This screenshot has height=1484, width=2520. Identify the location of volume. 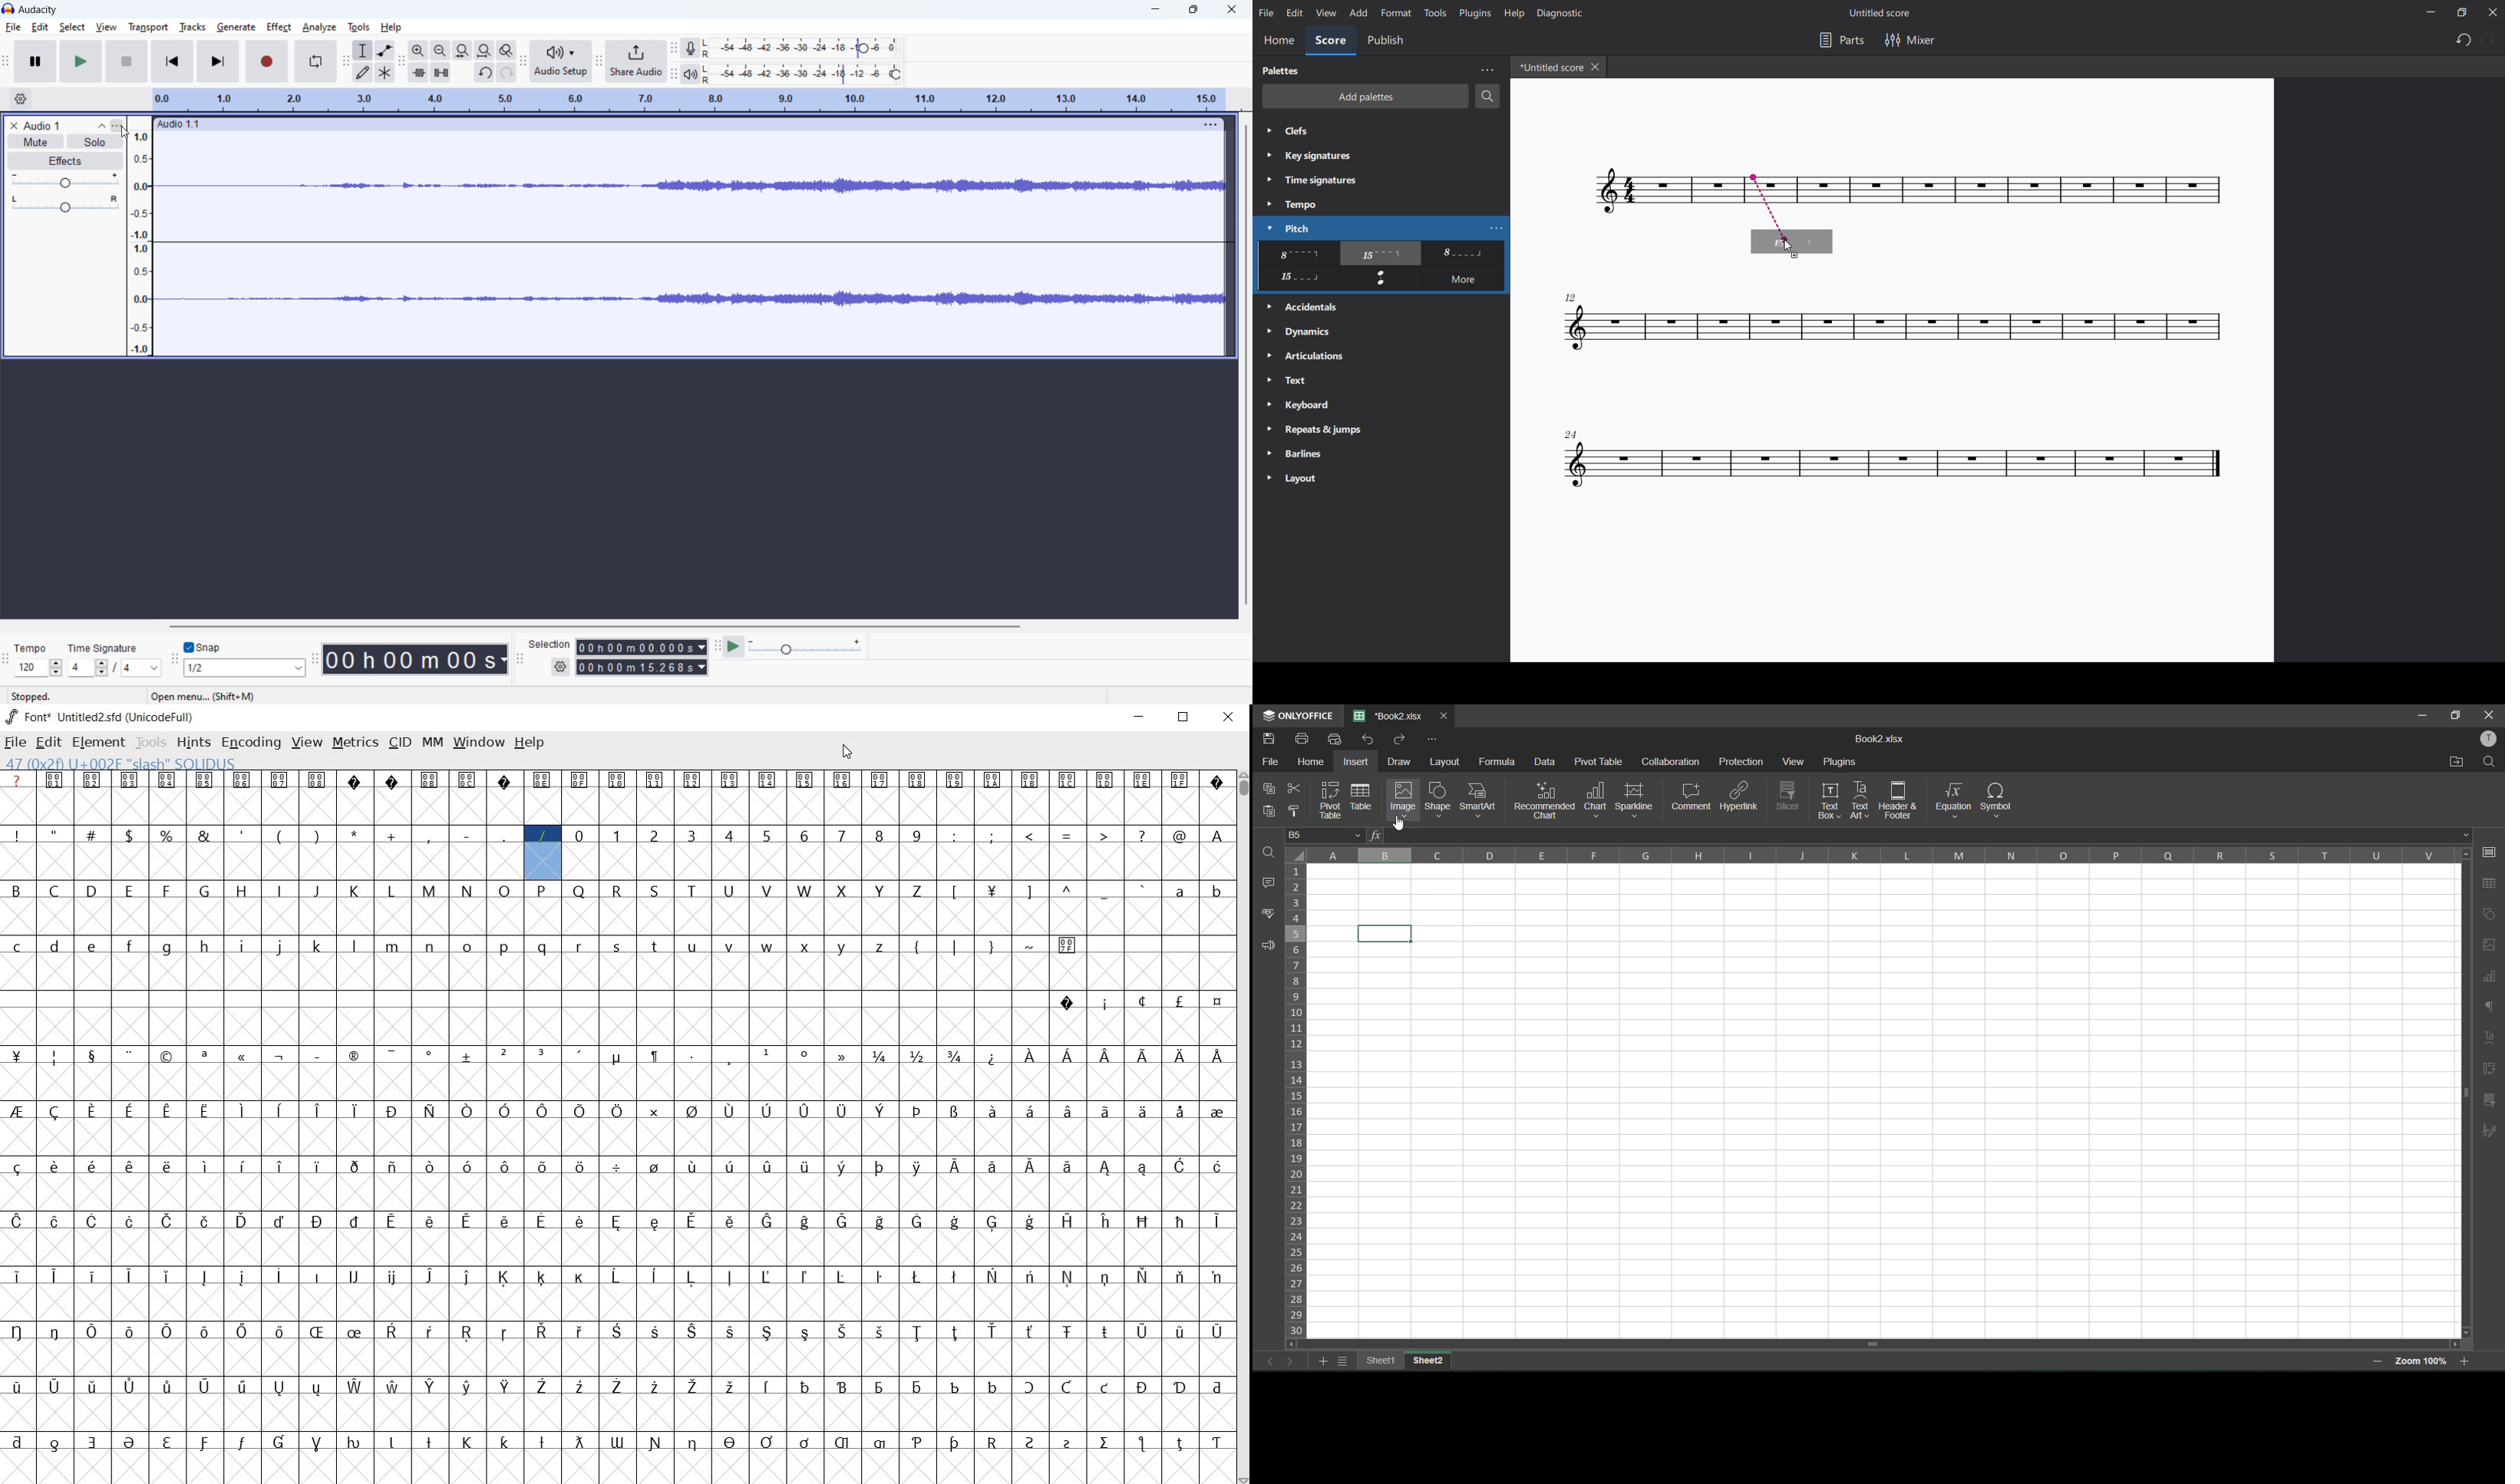
(65, 180).